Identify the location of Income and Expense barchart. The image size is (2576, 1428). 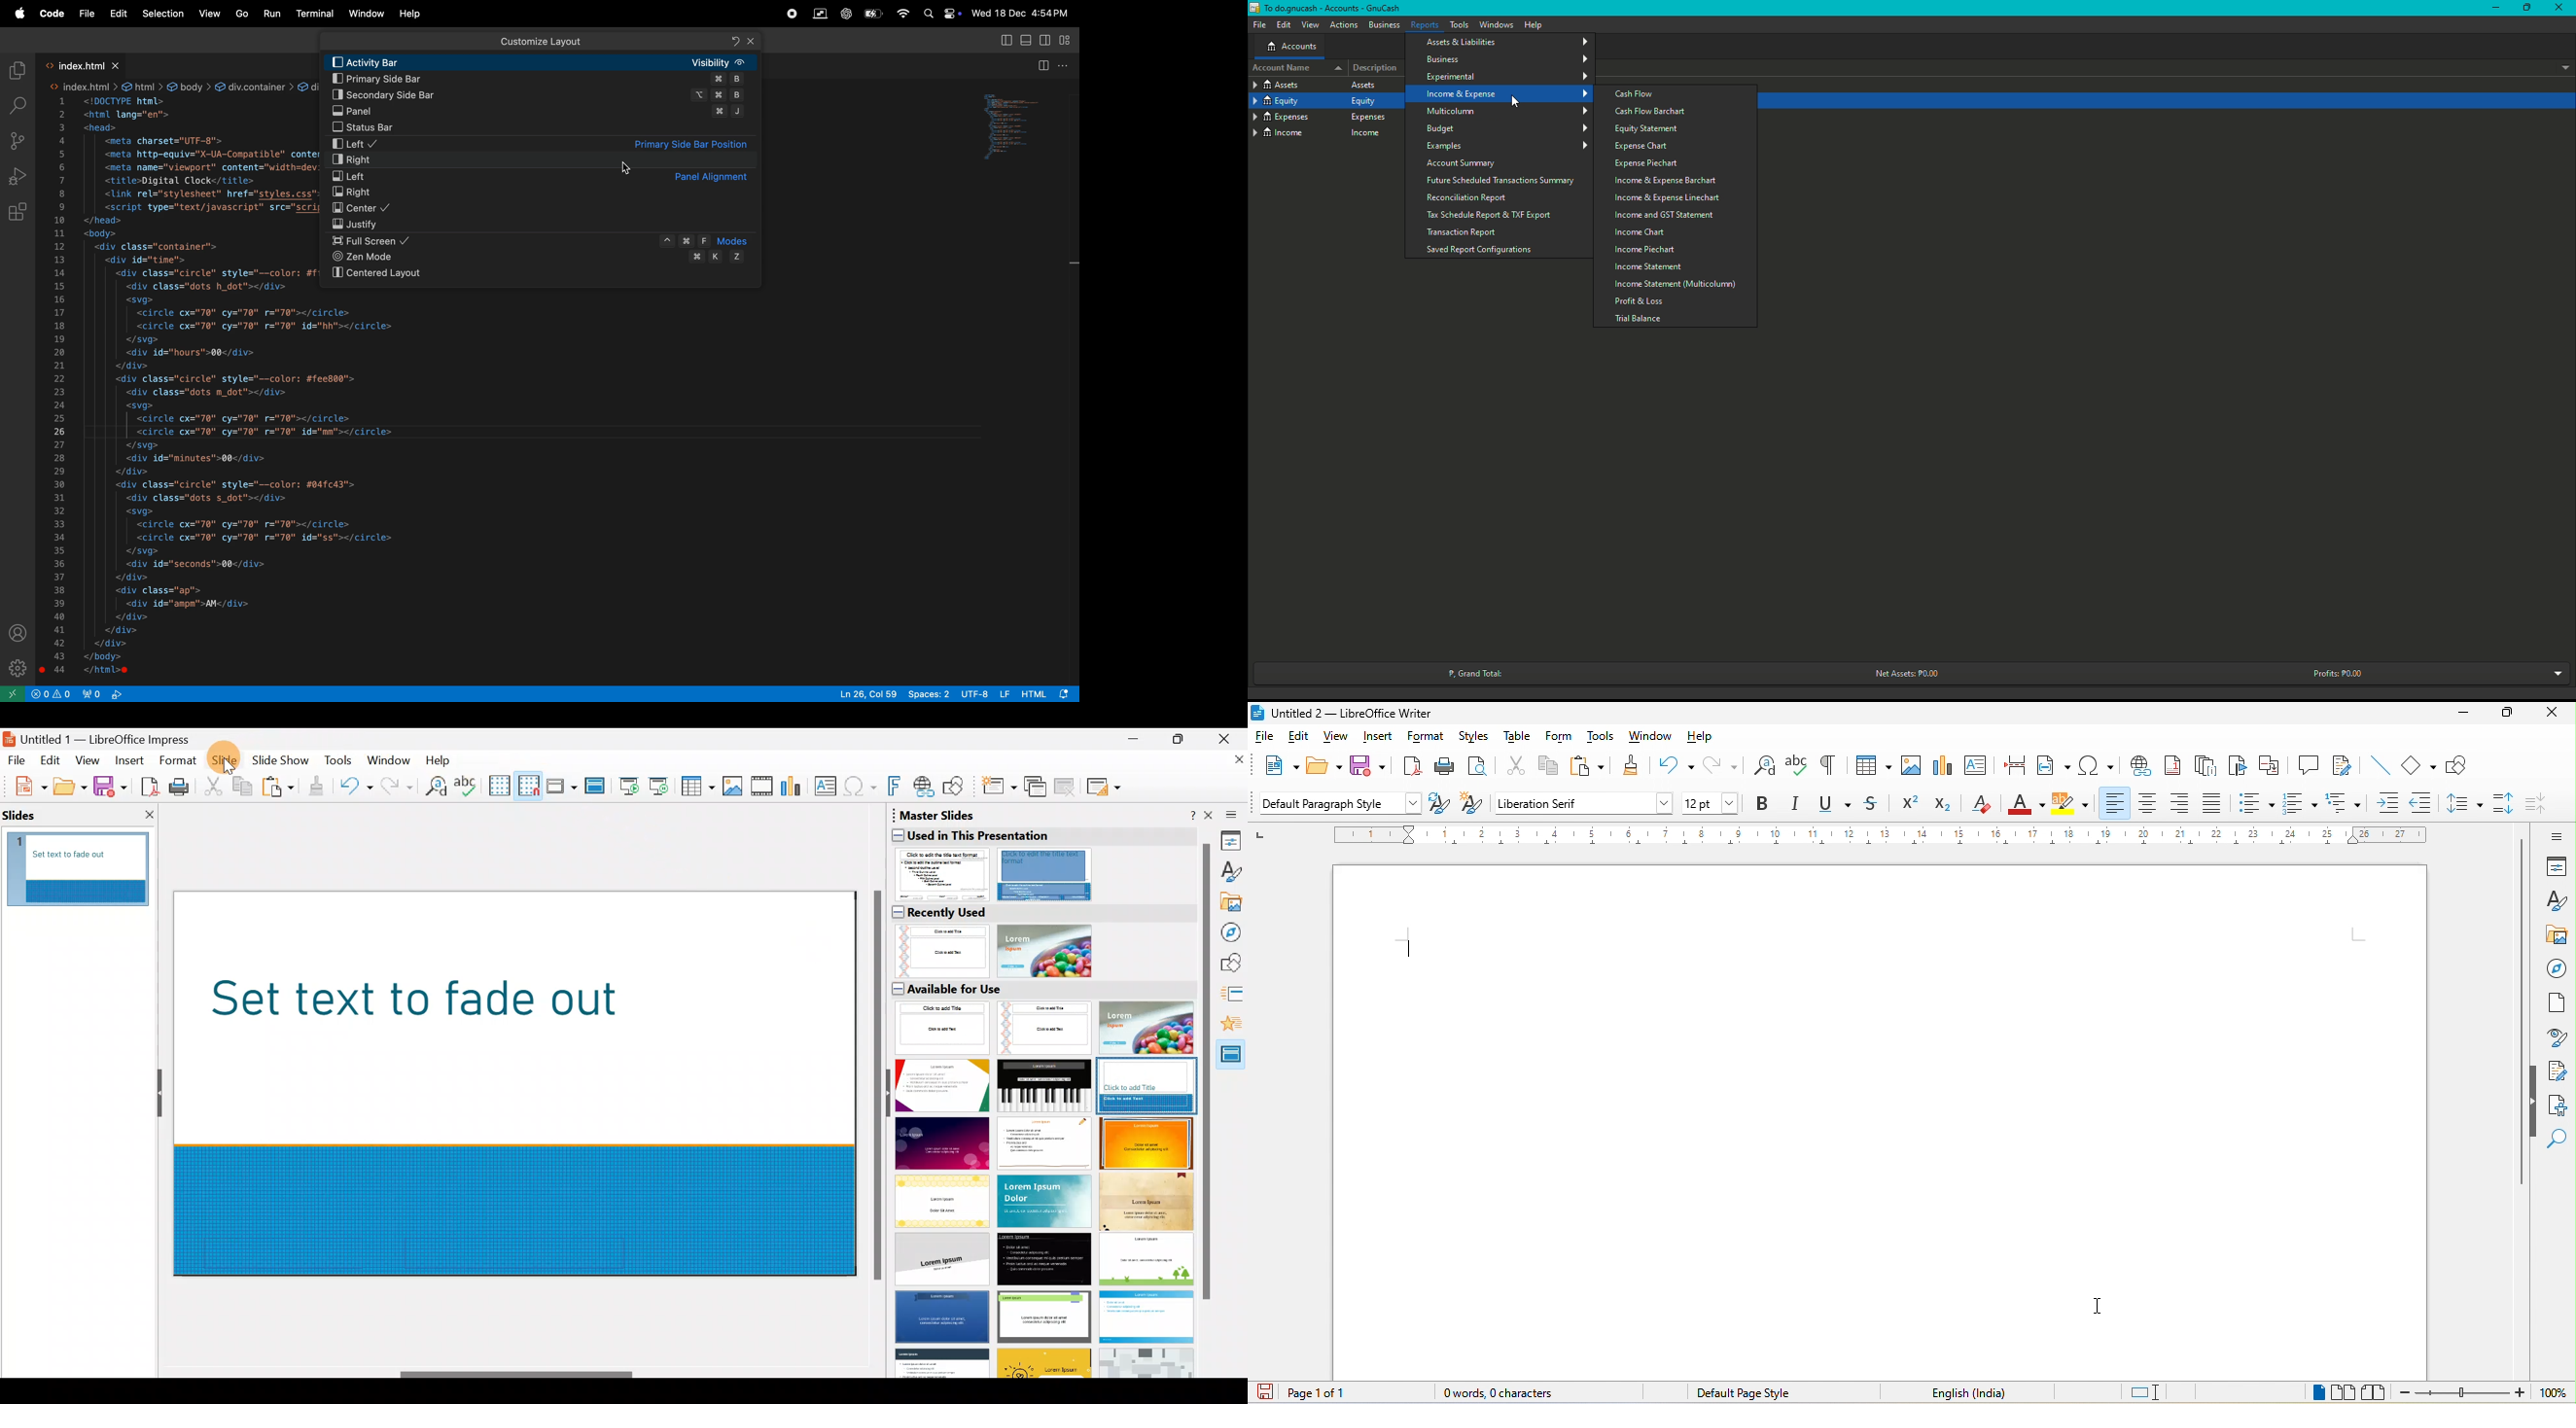
(1666, 182).